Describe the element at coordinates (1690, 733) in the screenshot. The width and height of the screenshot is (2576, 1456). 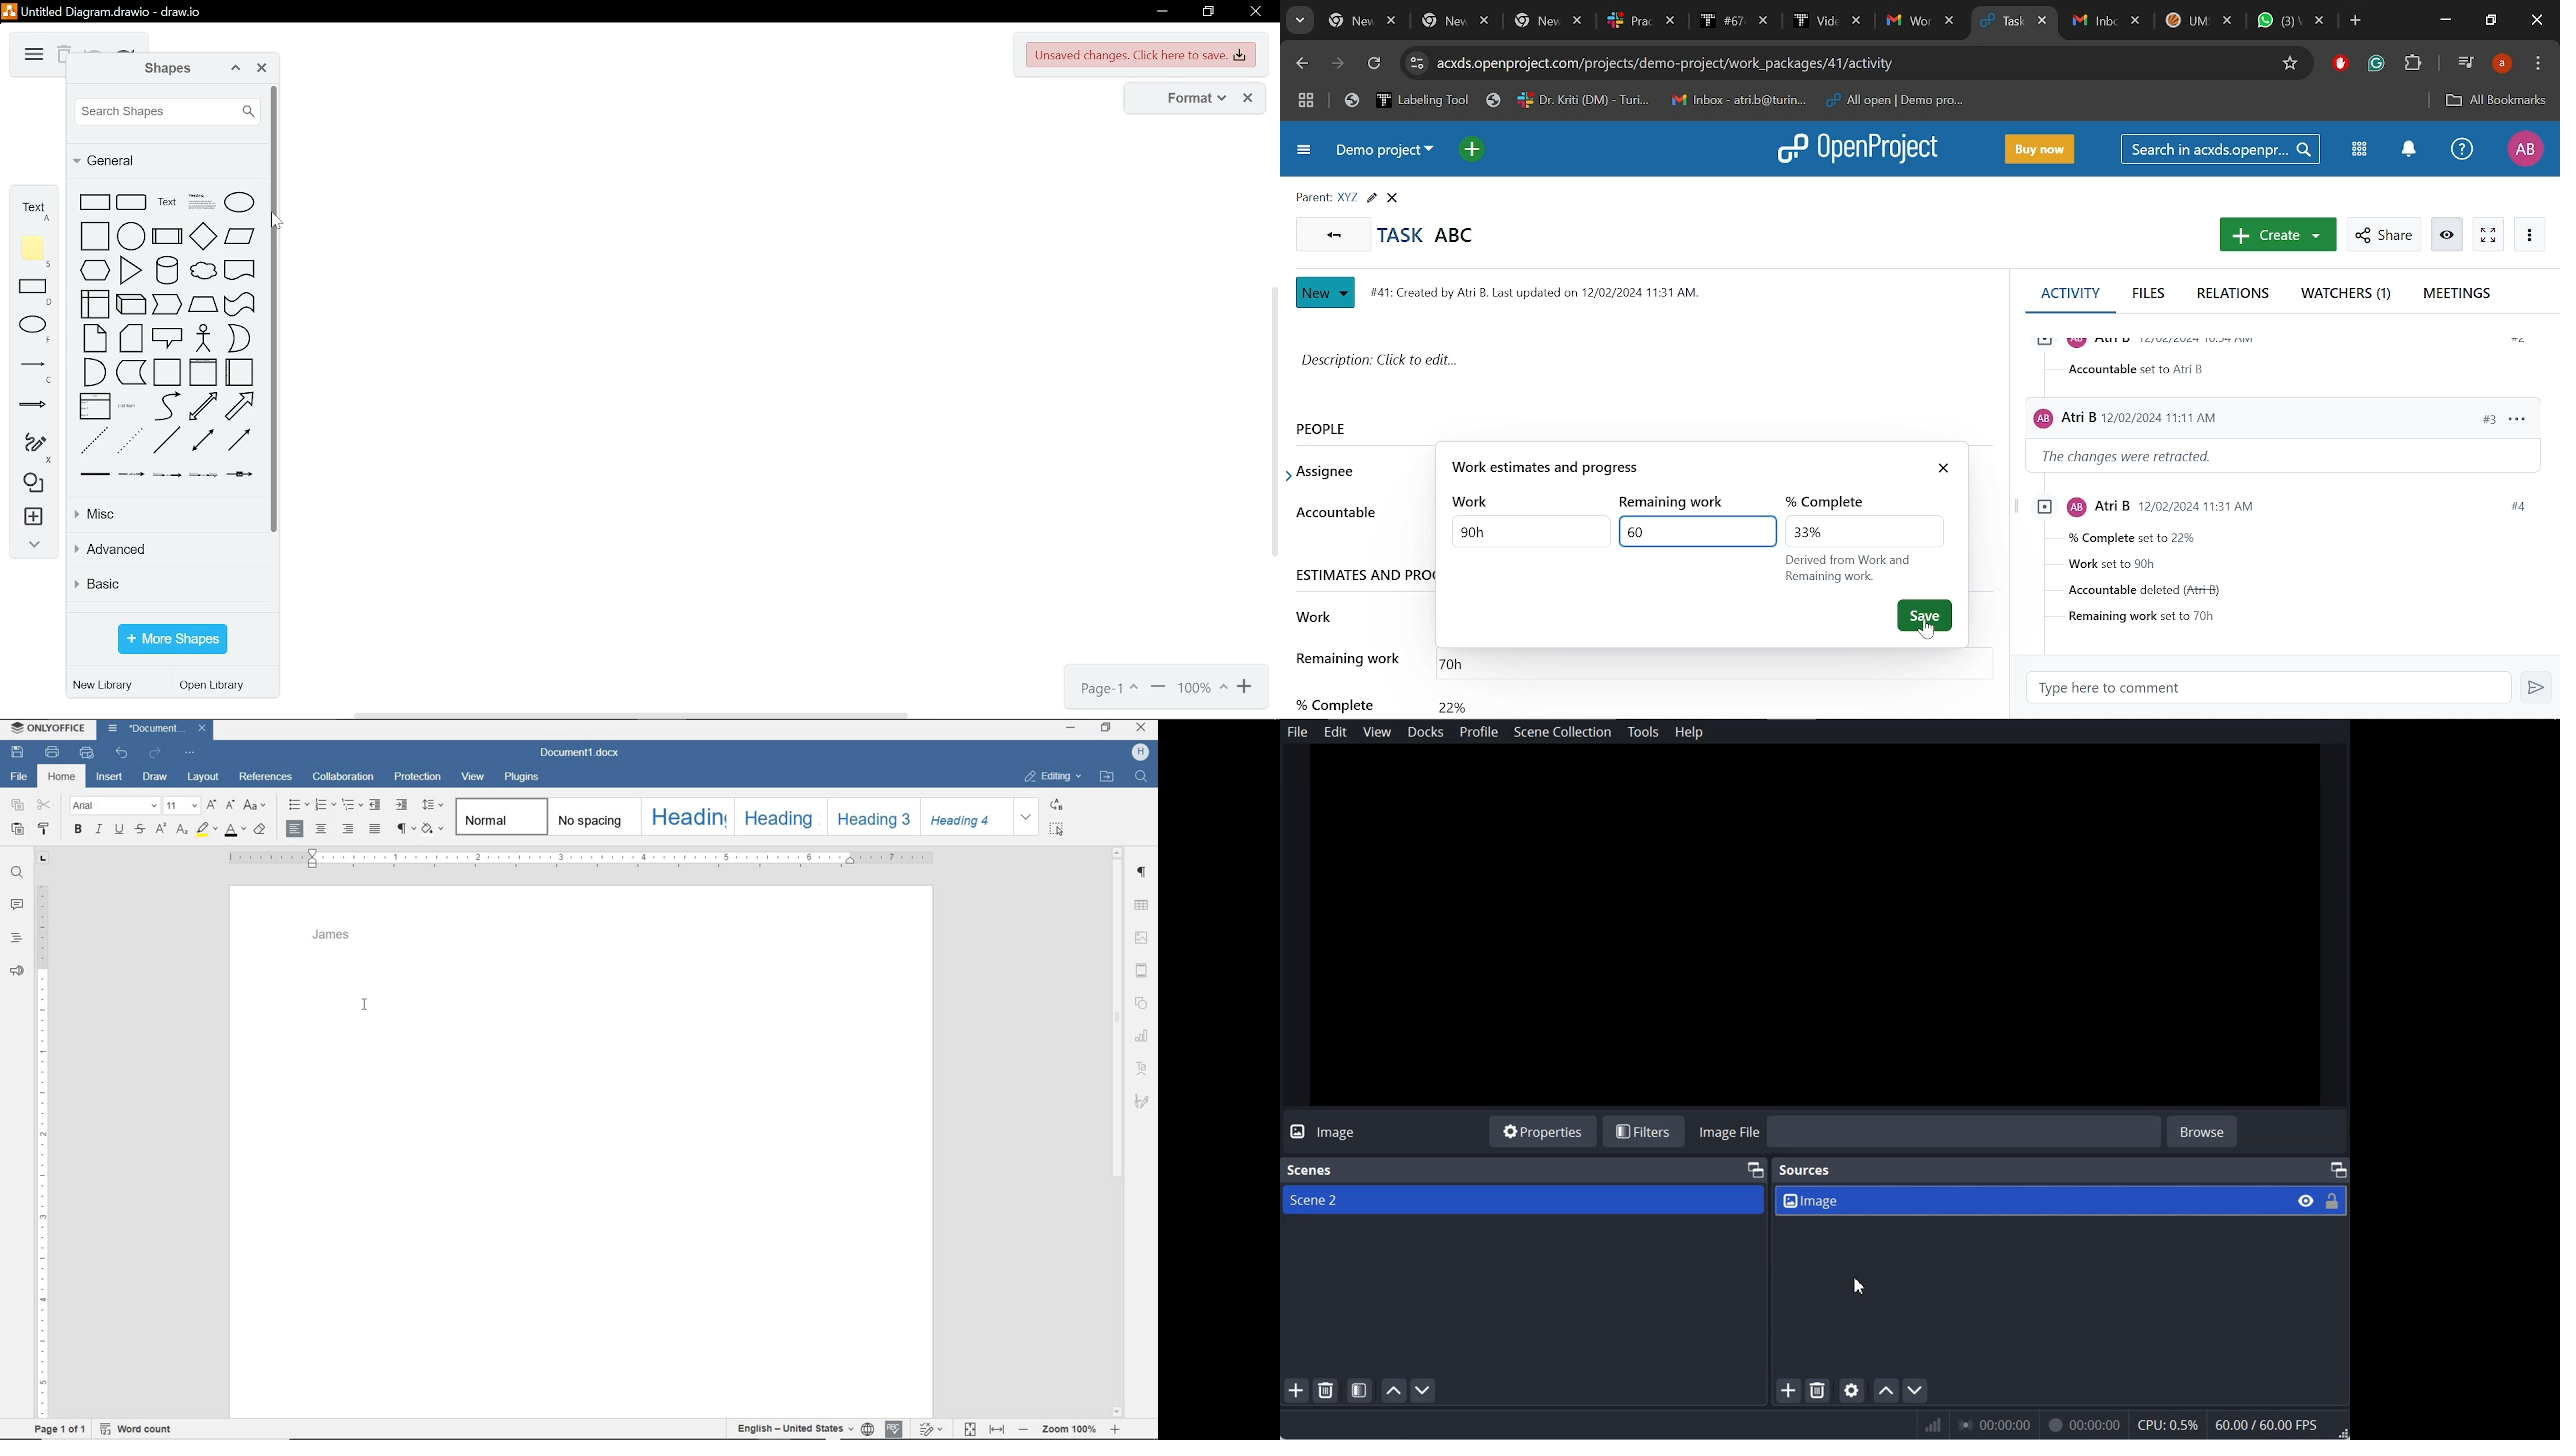
I see `Help` at that location.